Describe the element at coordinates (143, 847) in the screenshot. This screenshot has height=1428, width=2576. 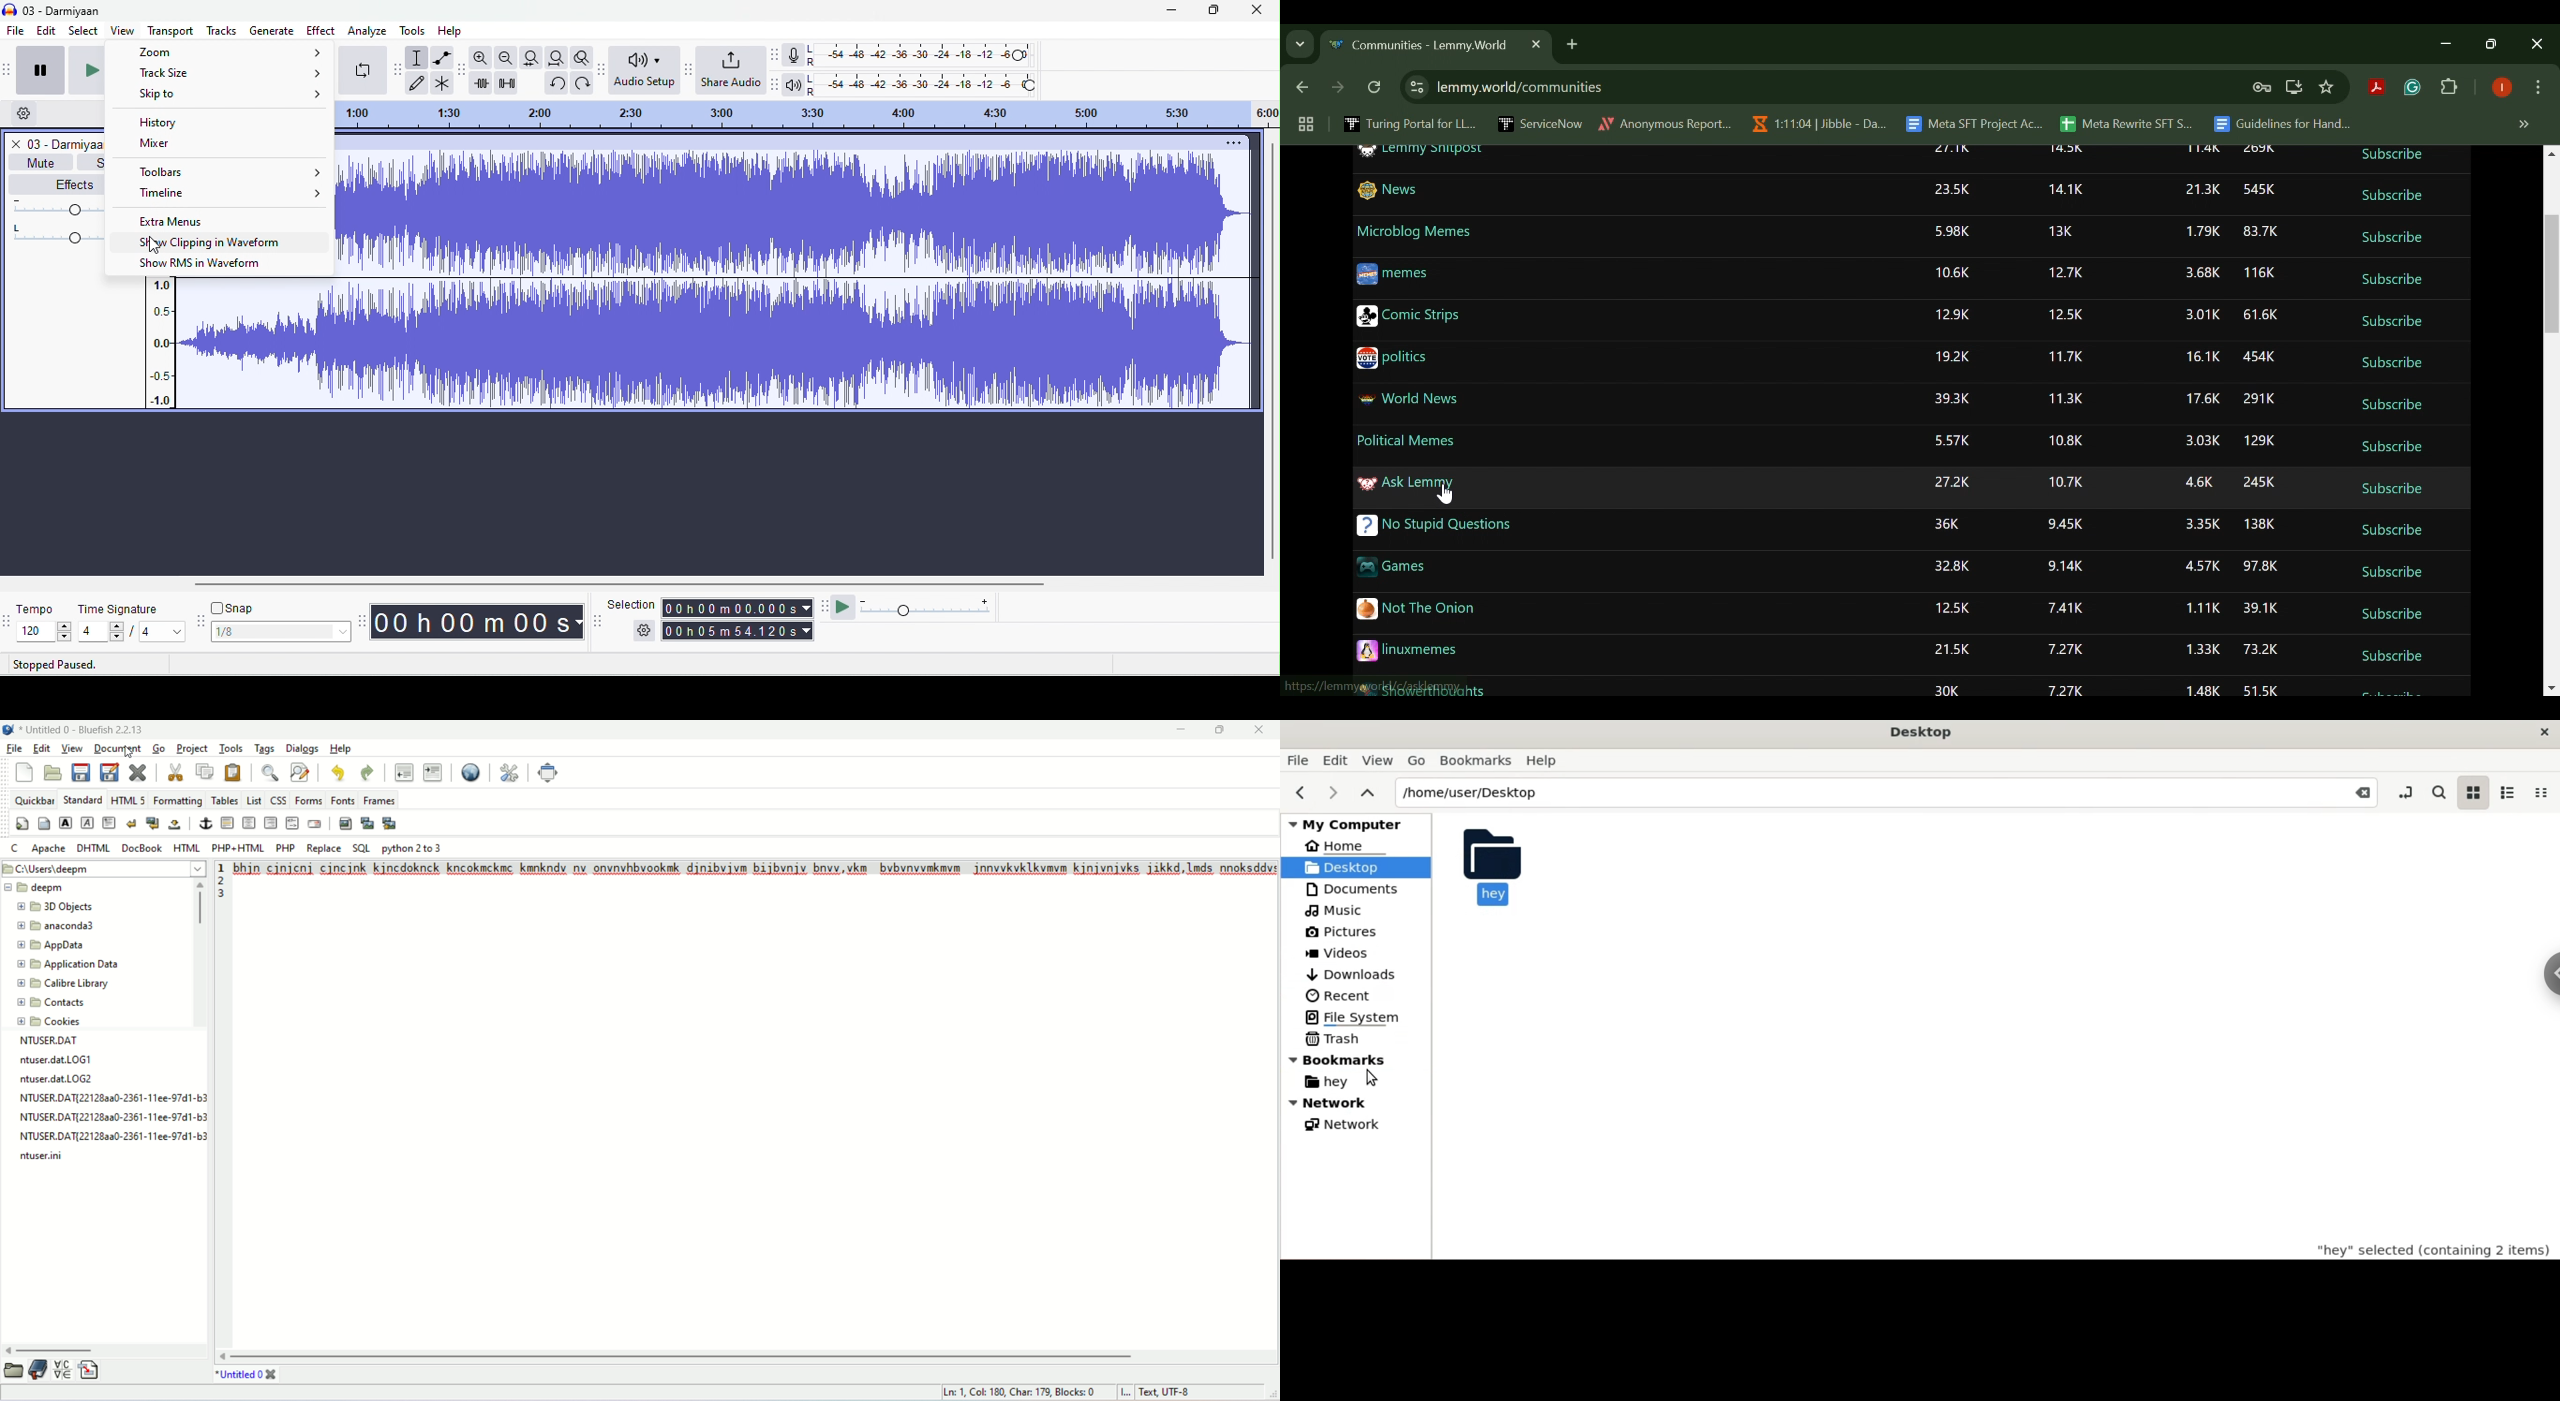
I see `DOCBOOK` at that location.